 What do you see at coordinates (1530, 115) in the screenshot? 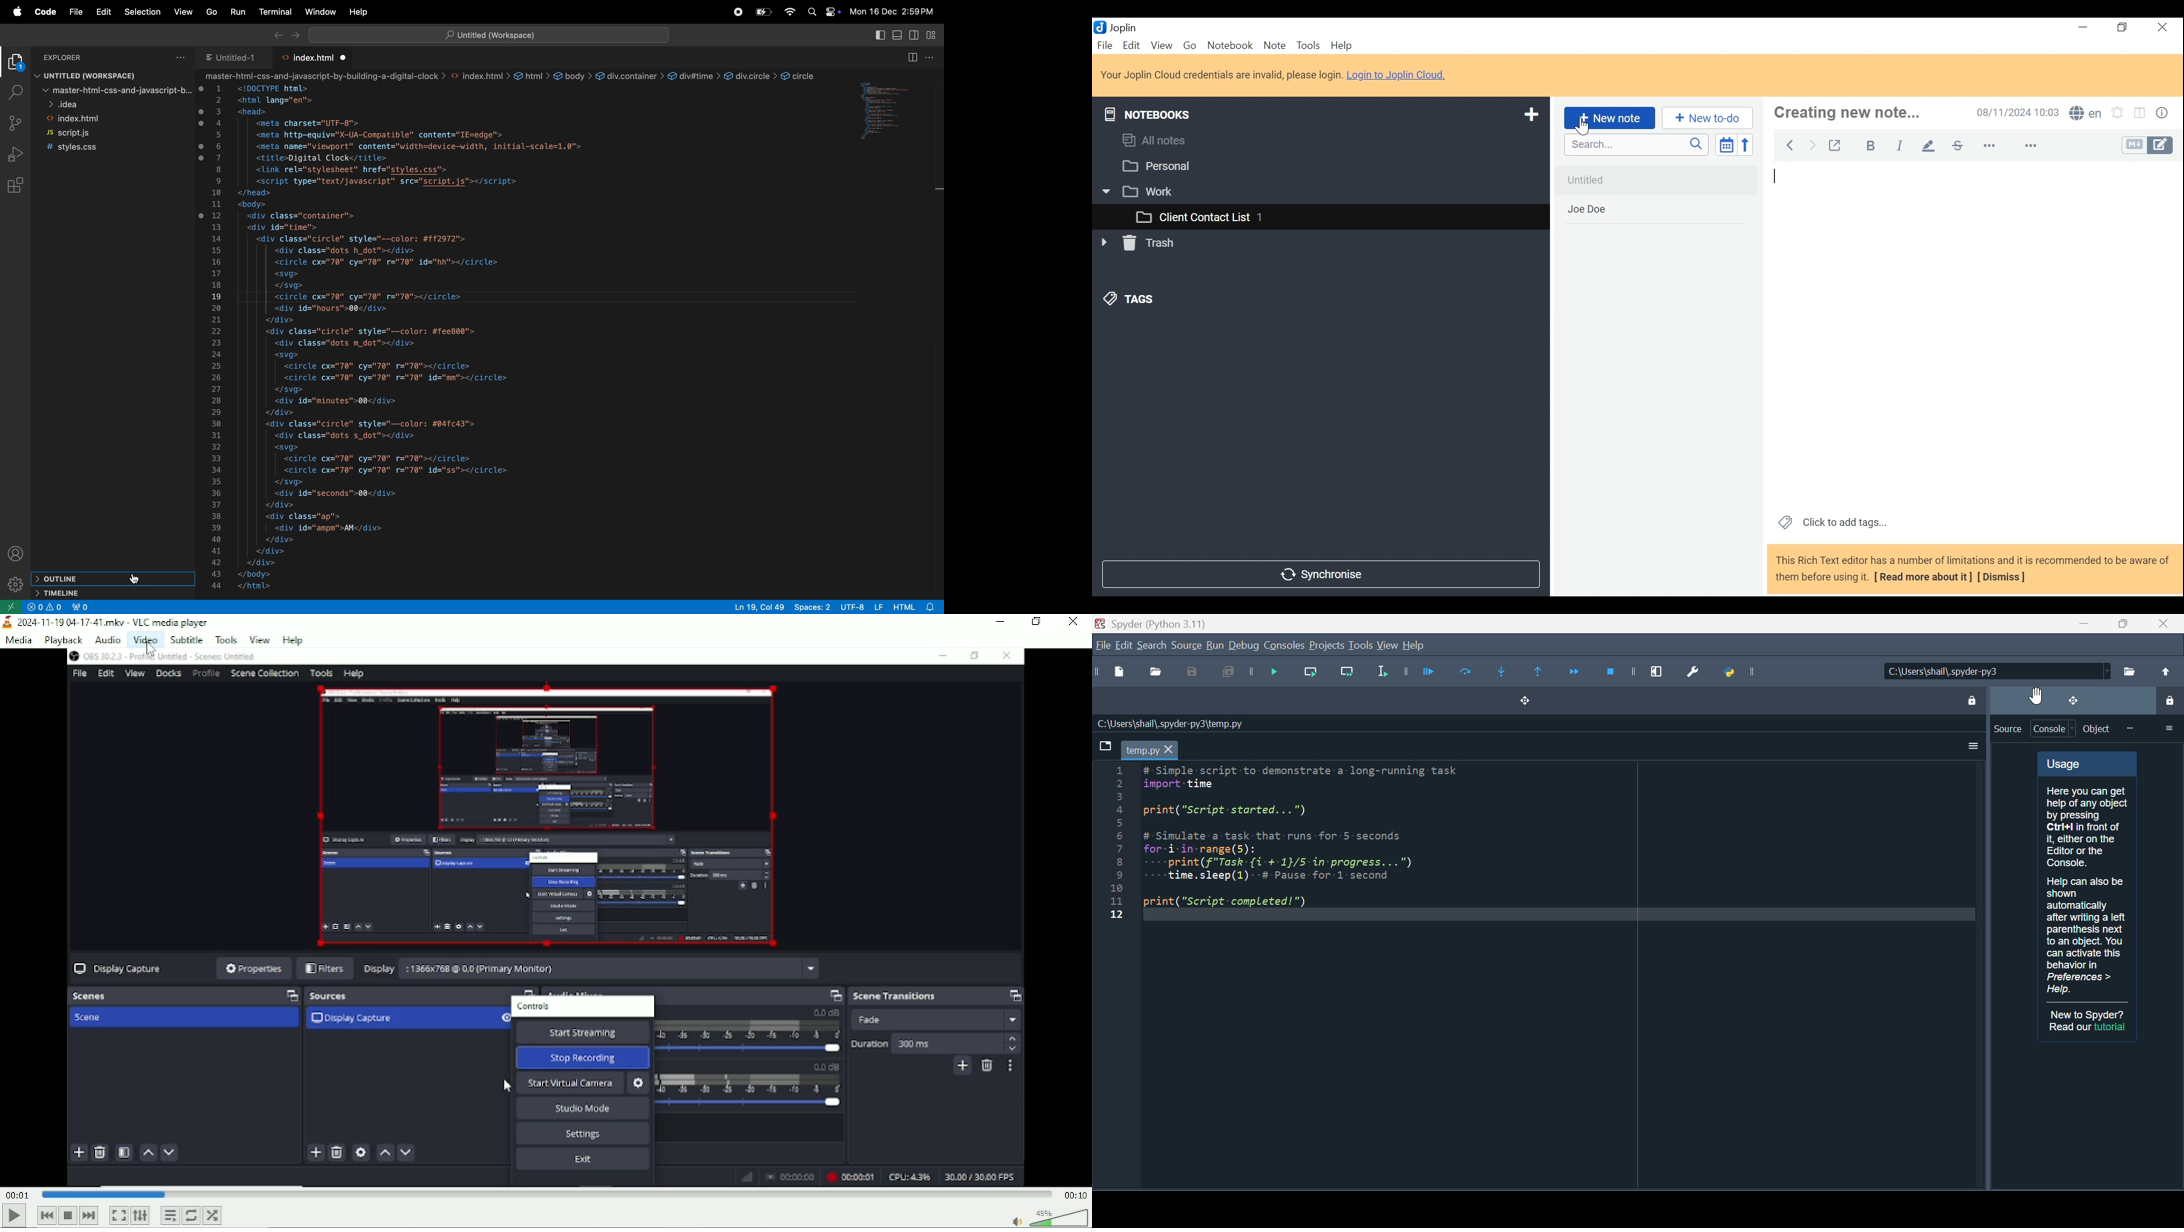
I see `Add a notebook` at bounding box center [1530, 115].